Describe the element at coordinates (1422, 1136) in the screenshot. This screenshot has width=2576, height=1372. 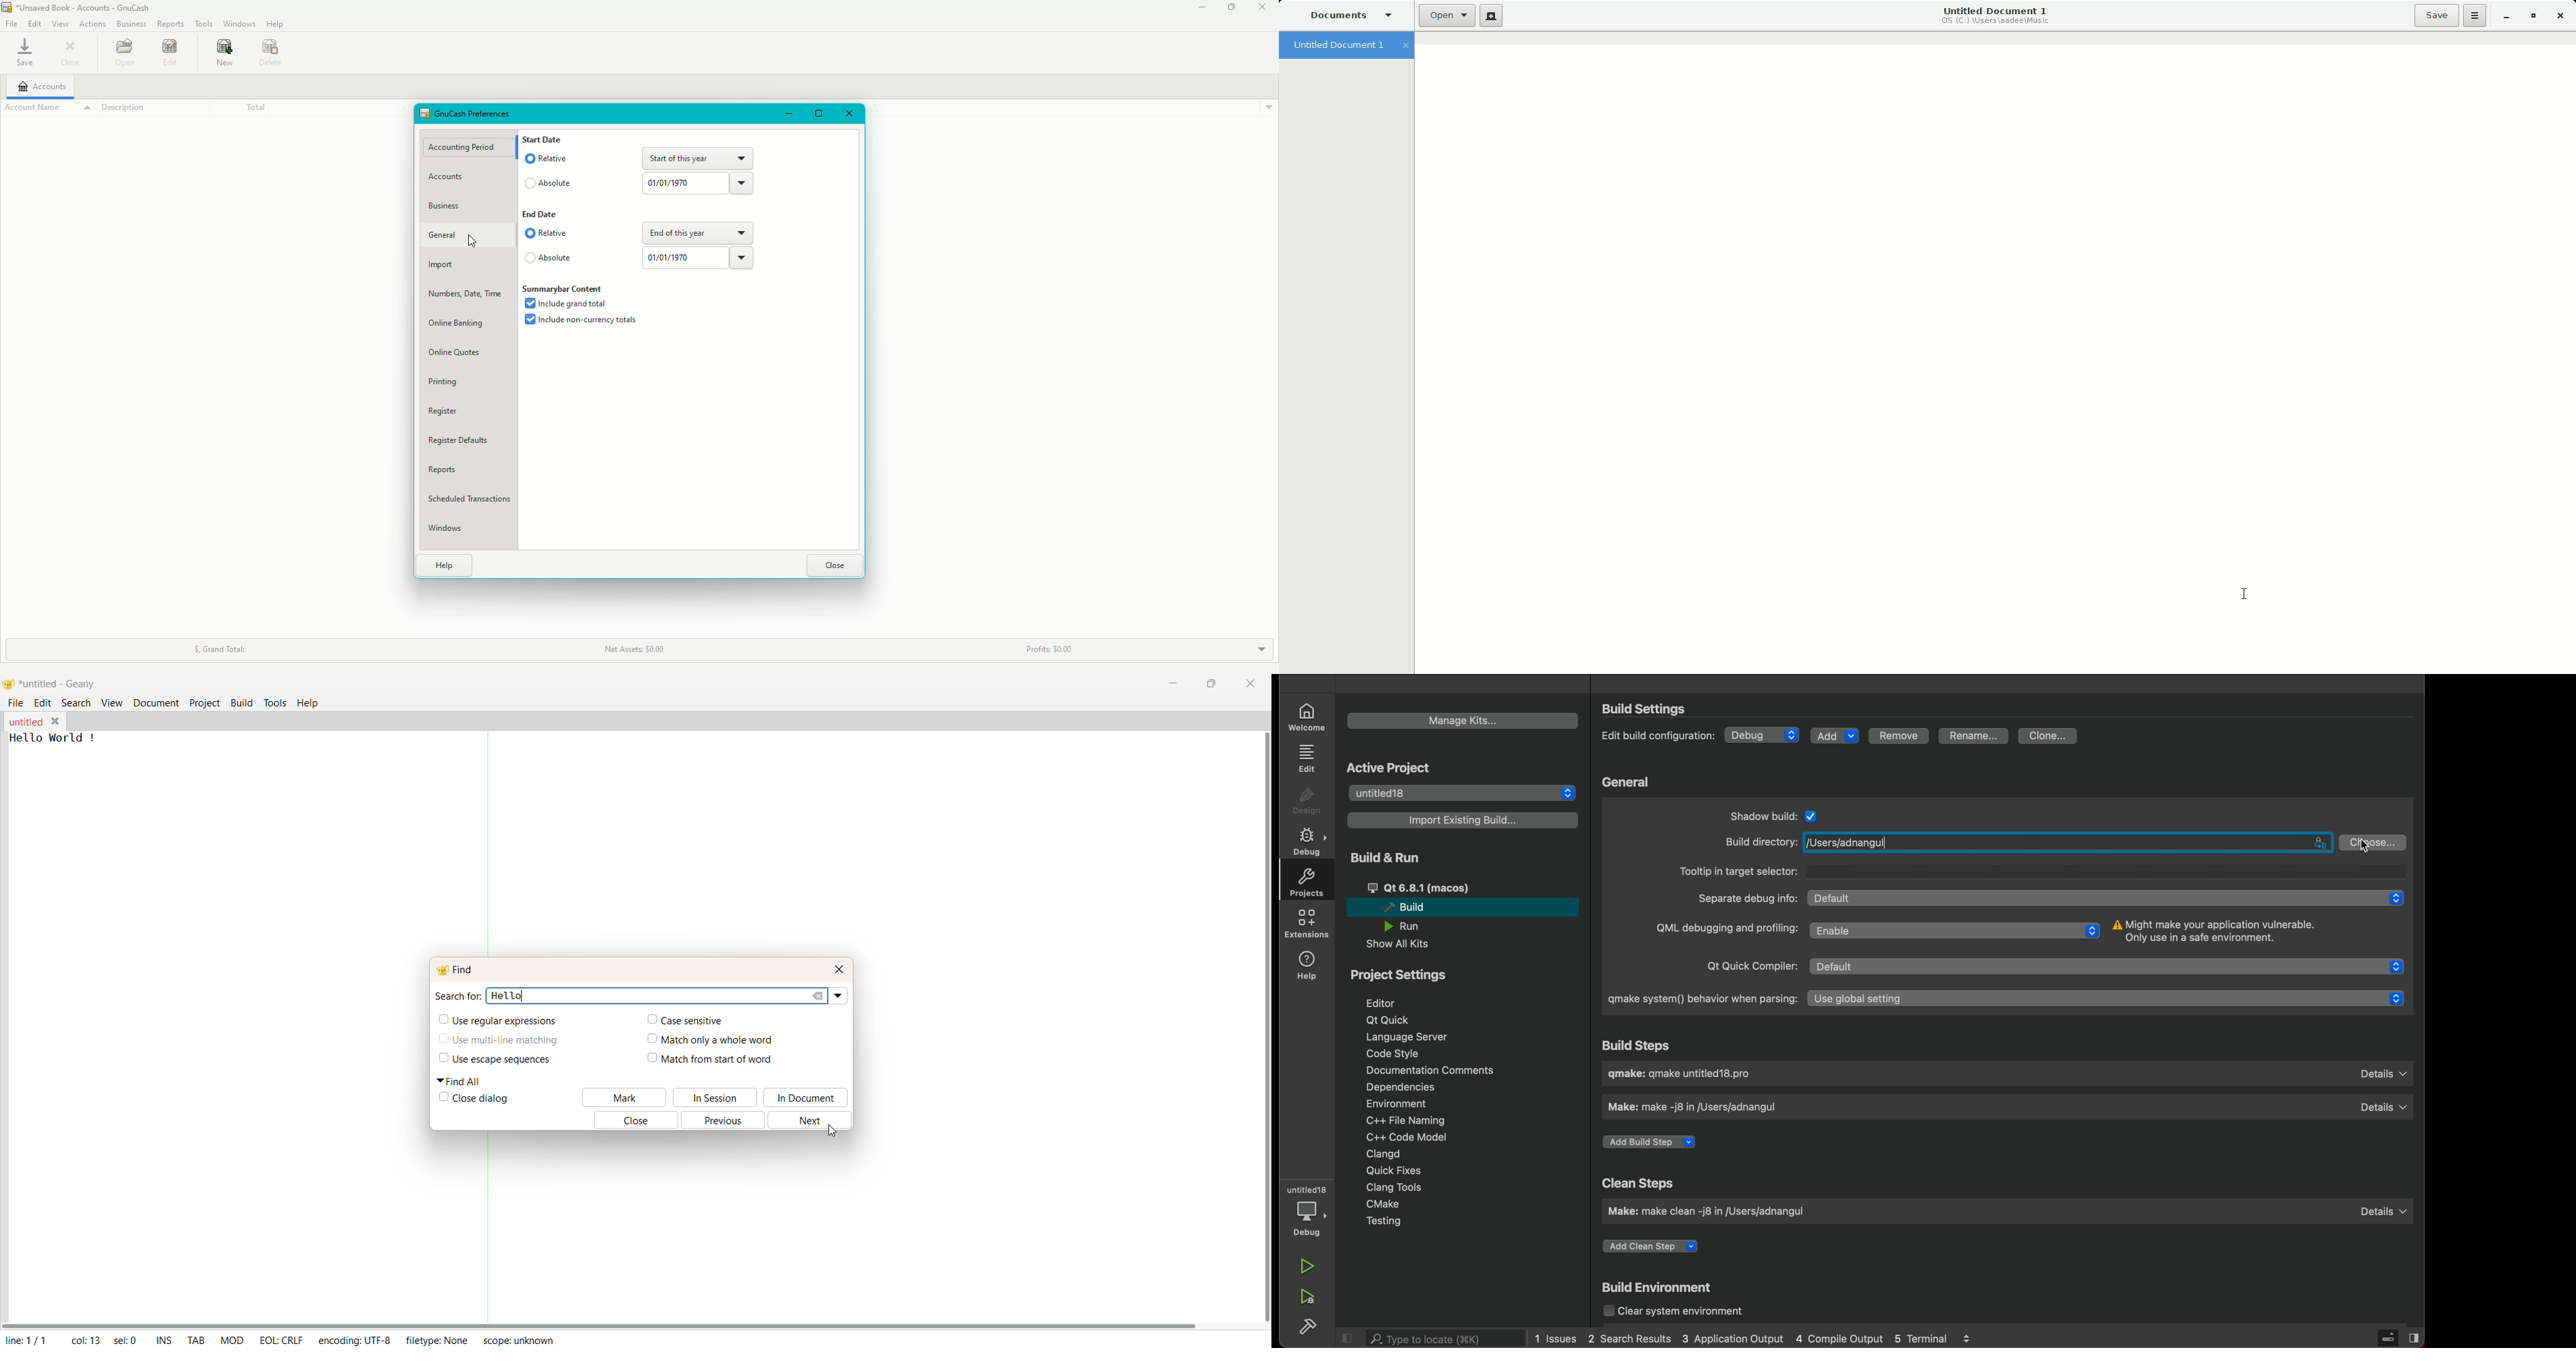
I see `C++ code model` at that location.